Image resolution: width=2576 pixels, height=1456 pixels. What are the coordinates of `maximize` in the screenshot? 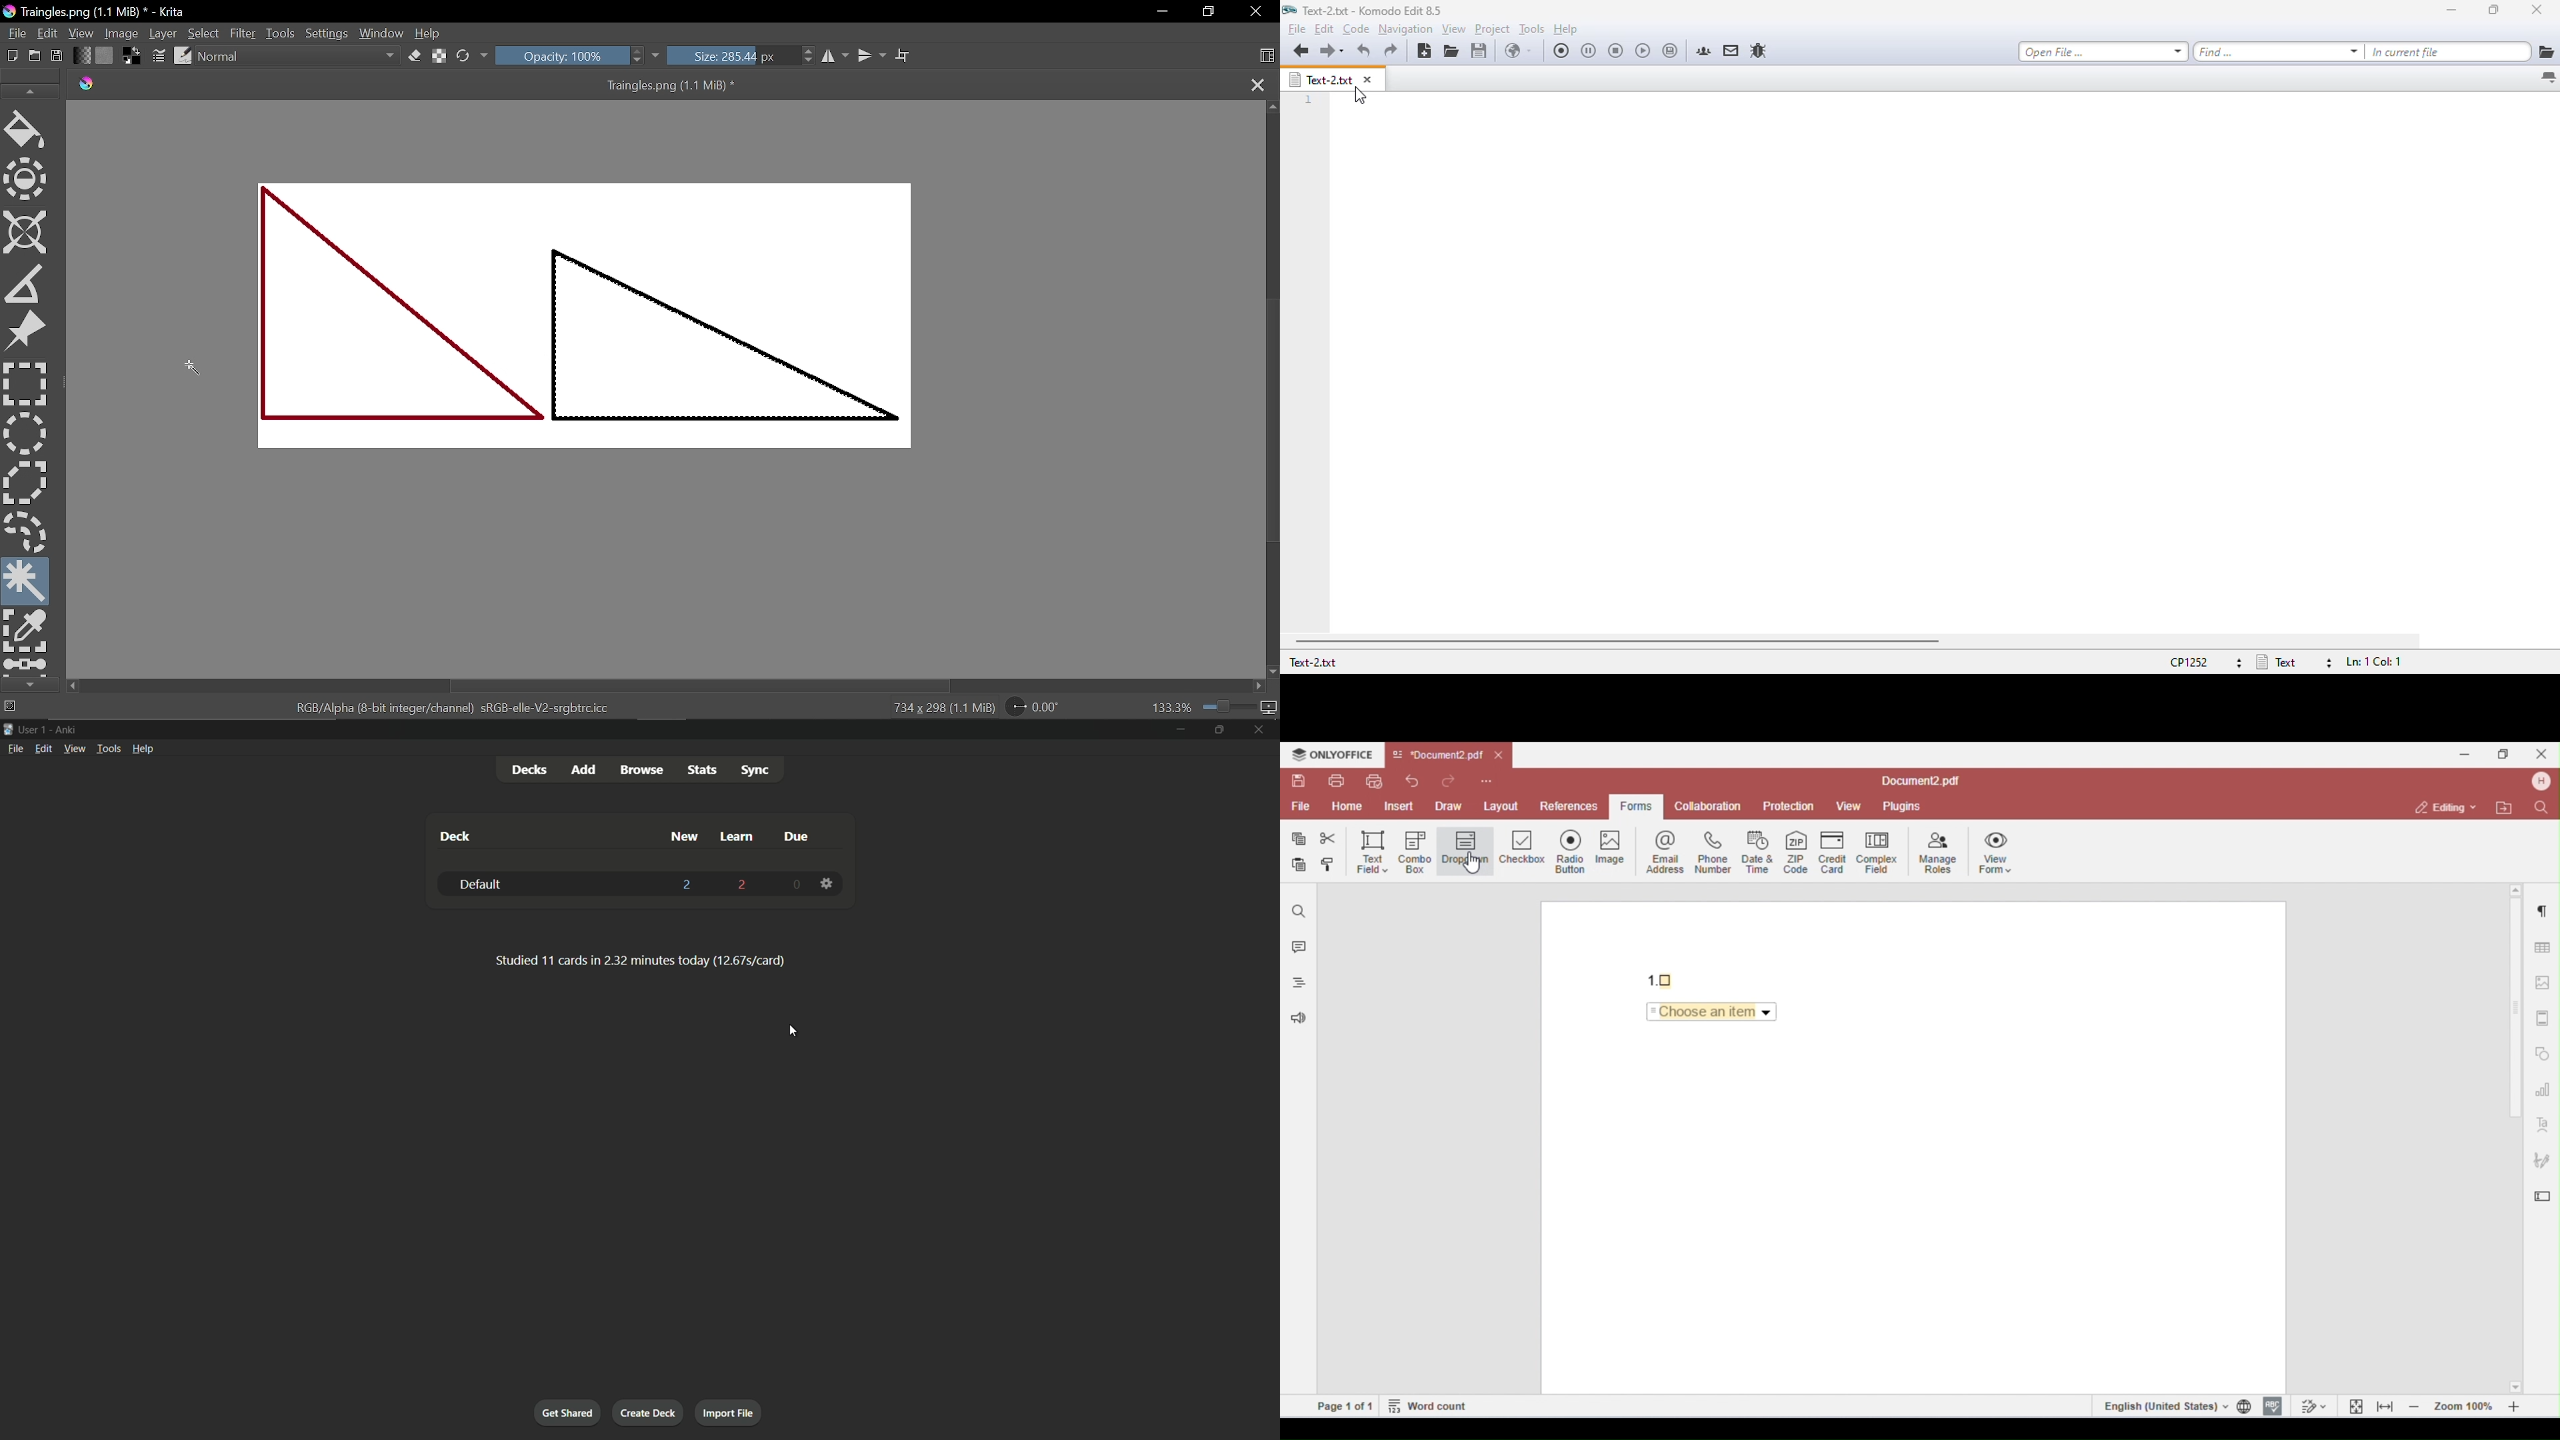 It's located at (1221, 730).